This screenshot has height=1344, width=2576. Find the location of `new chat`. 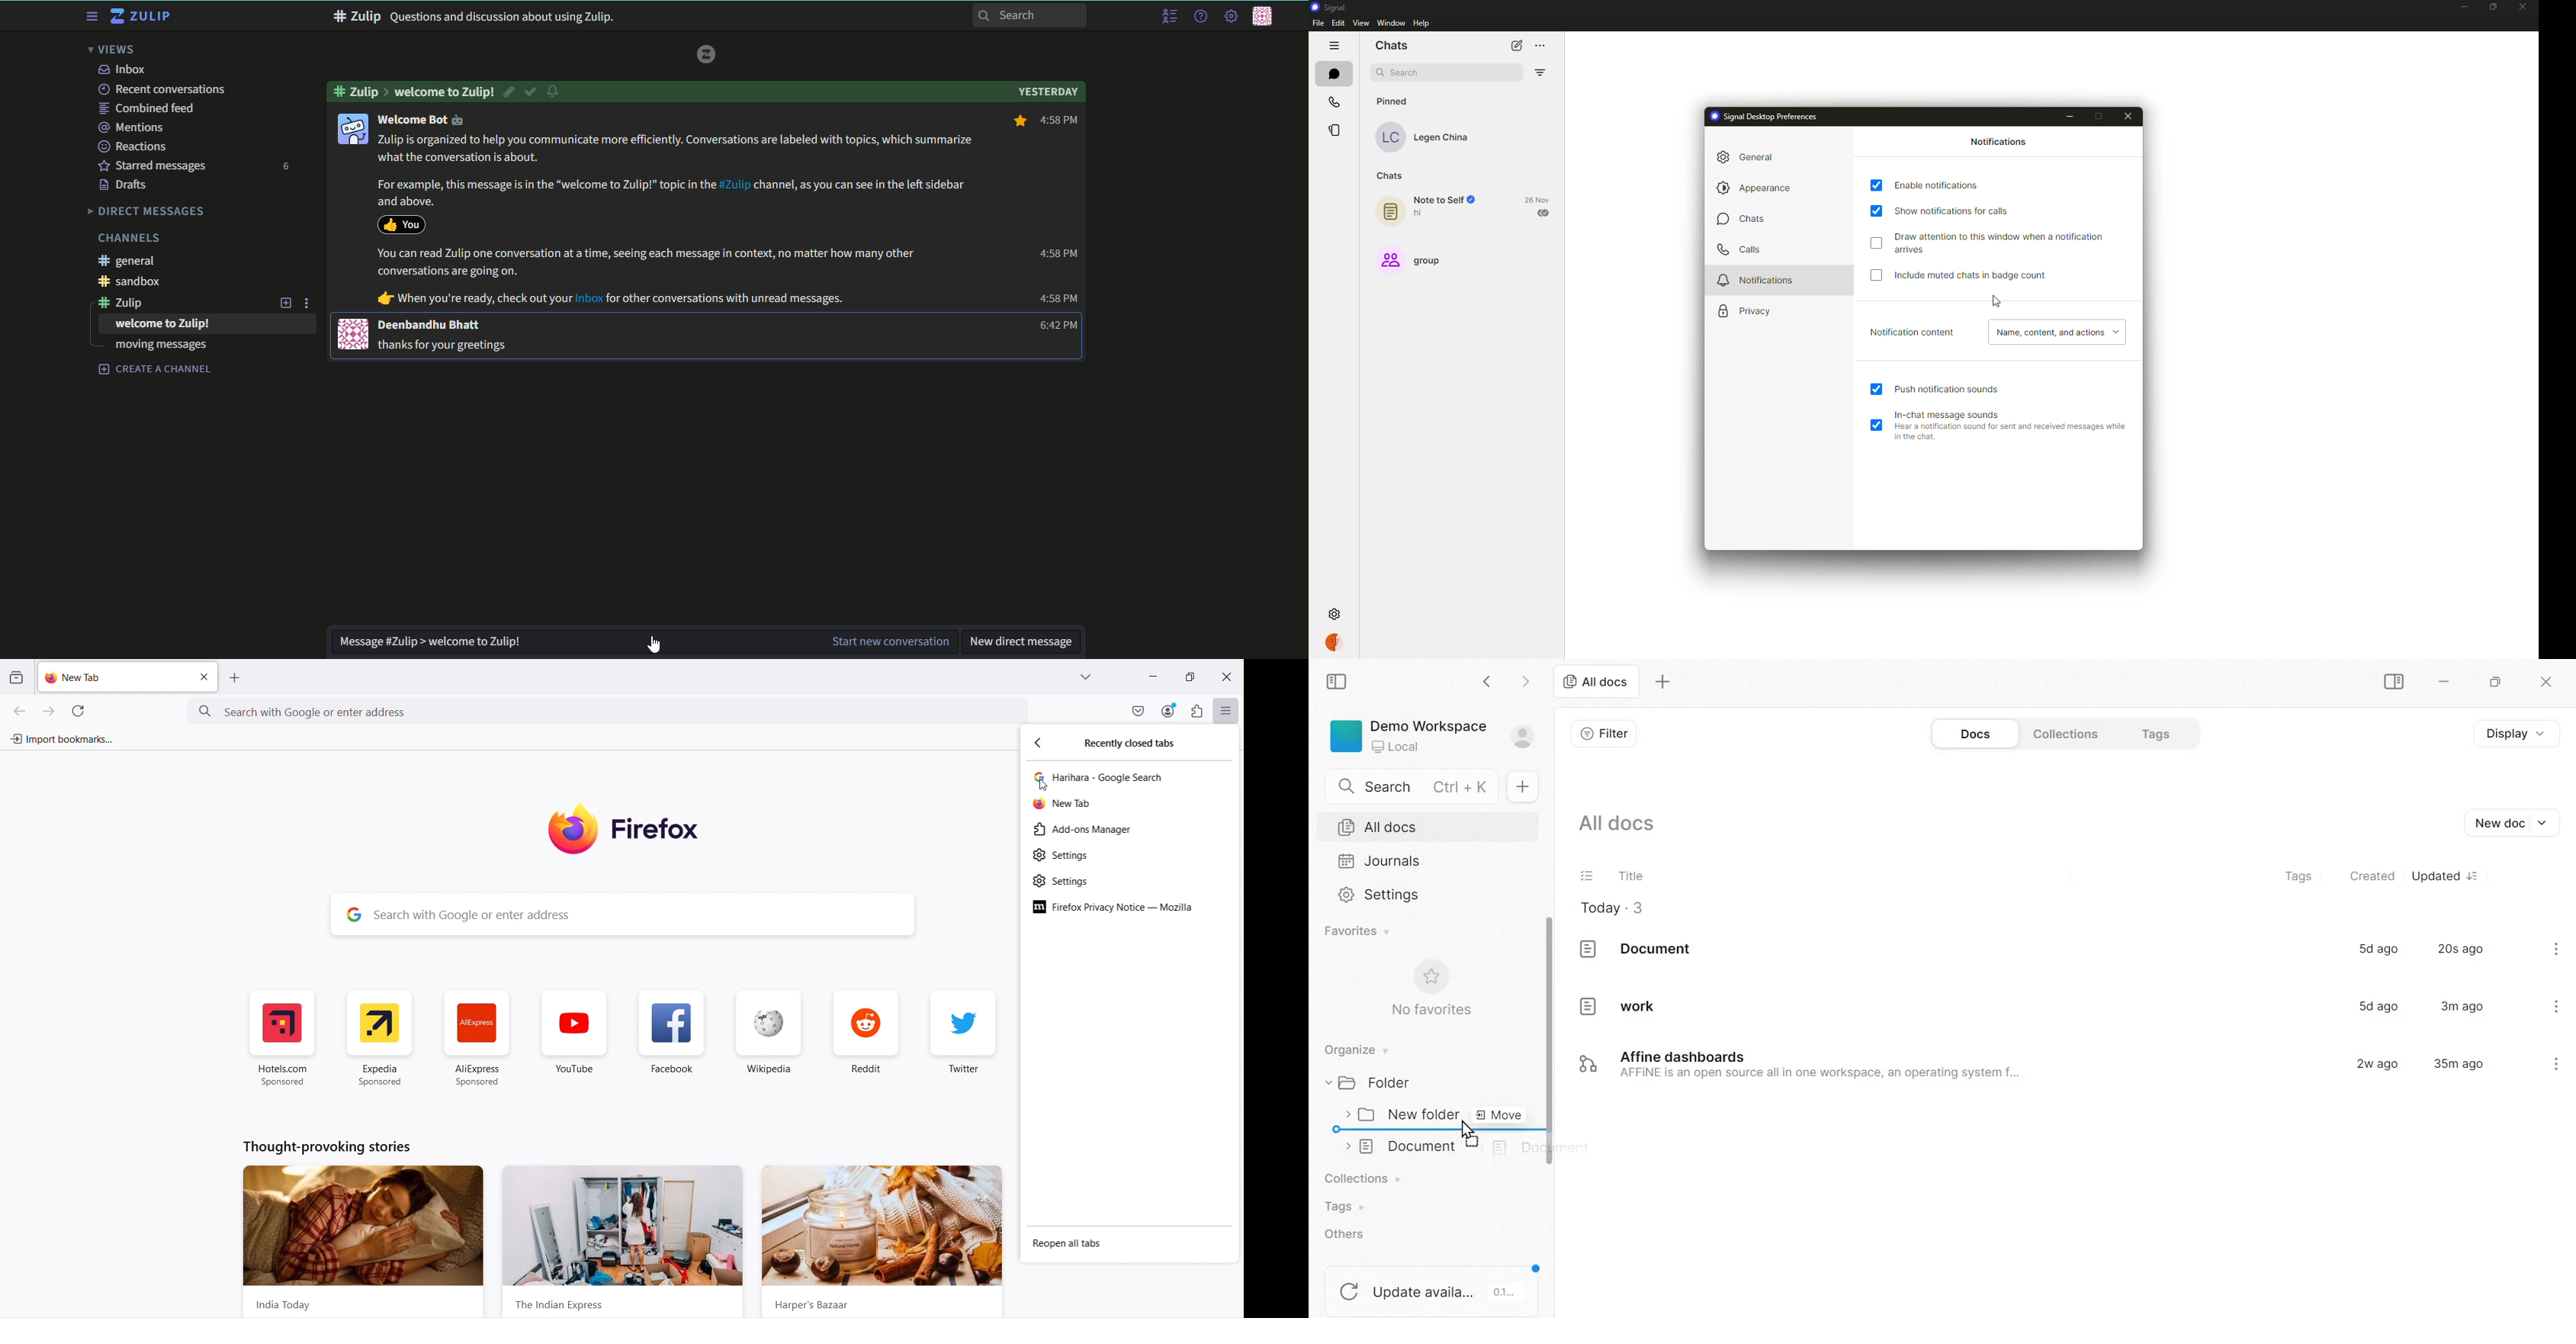

new chat is located at coordinates (1514, 45).